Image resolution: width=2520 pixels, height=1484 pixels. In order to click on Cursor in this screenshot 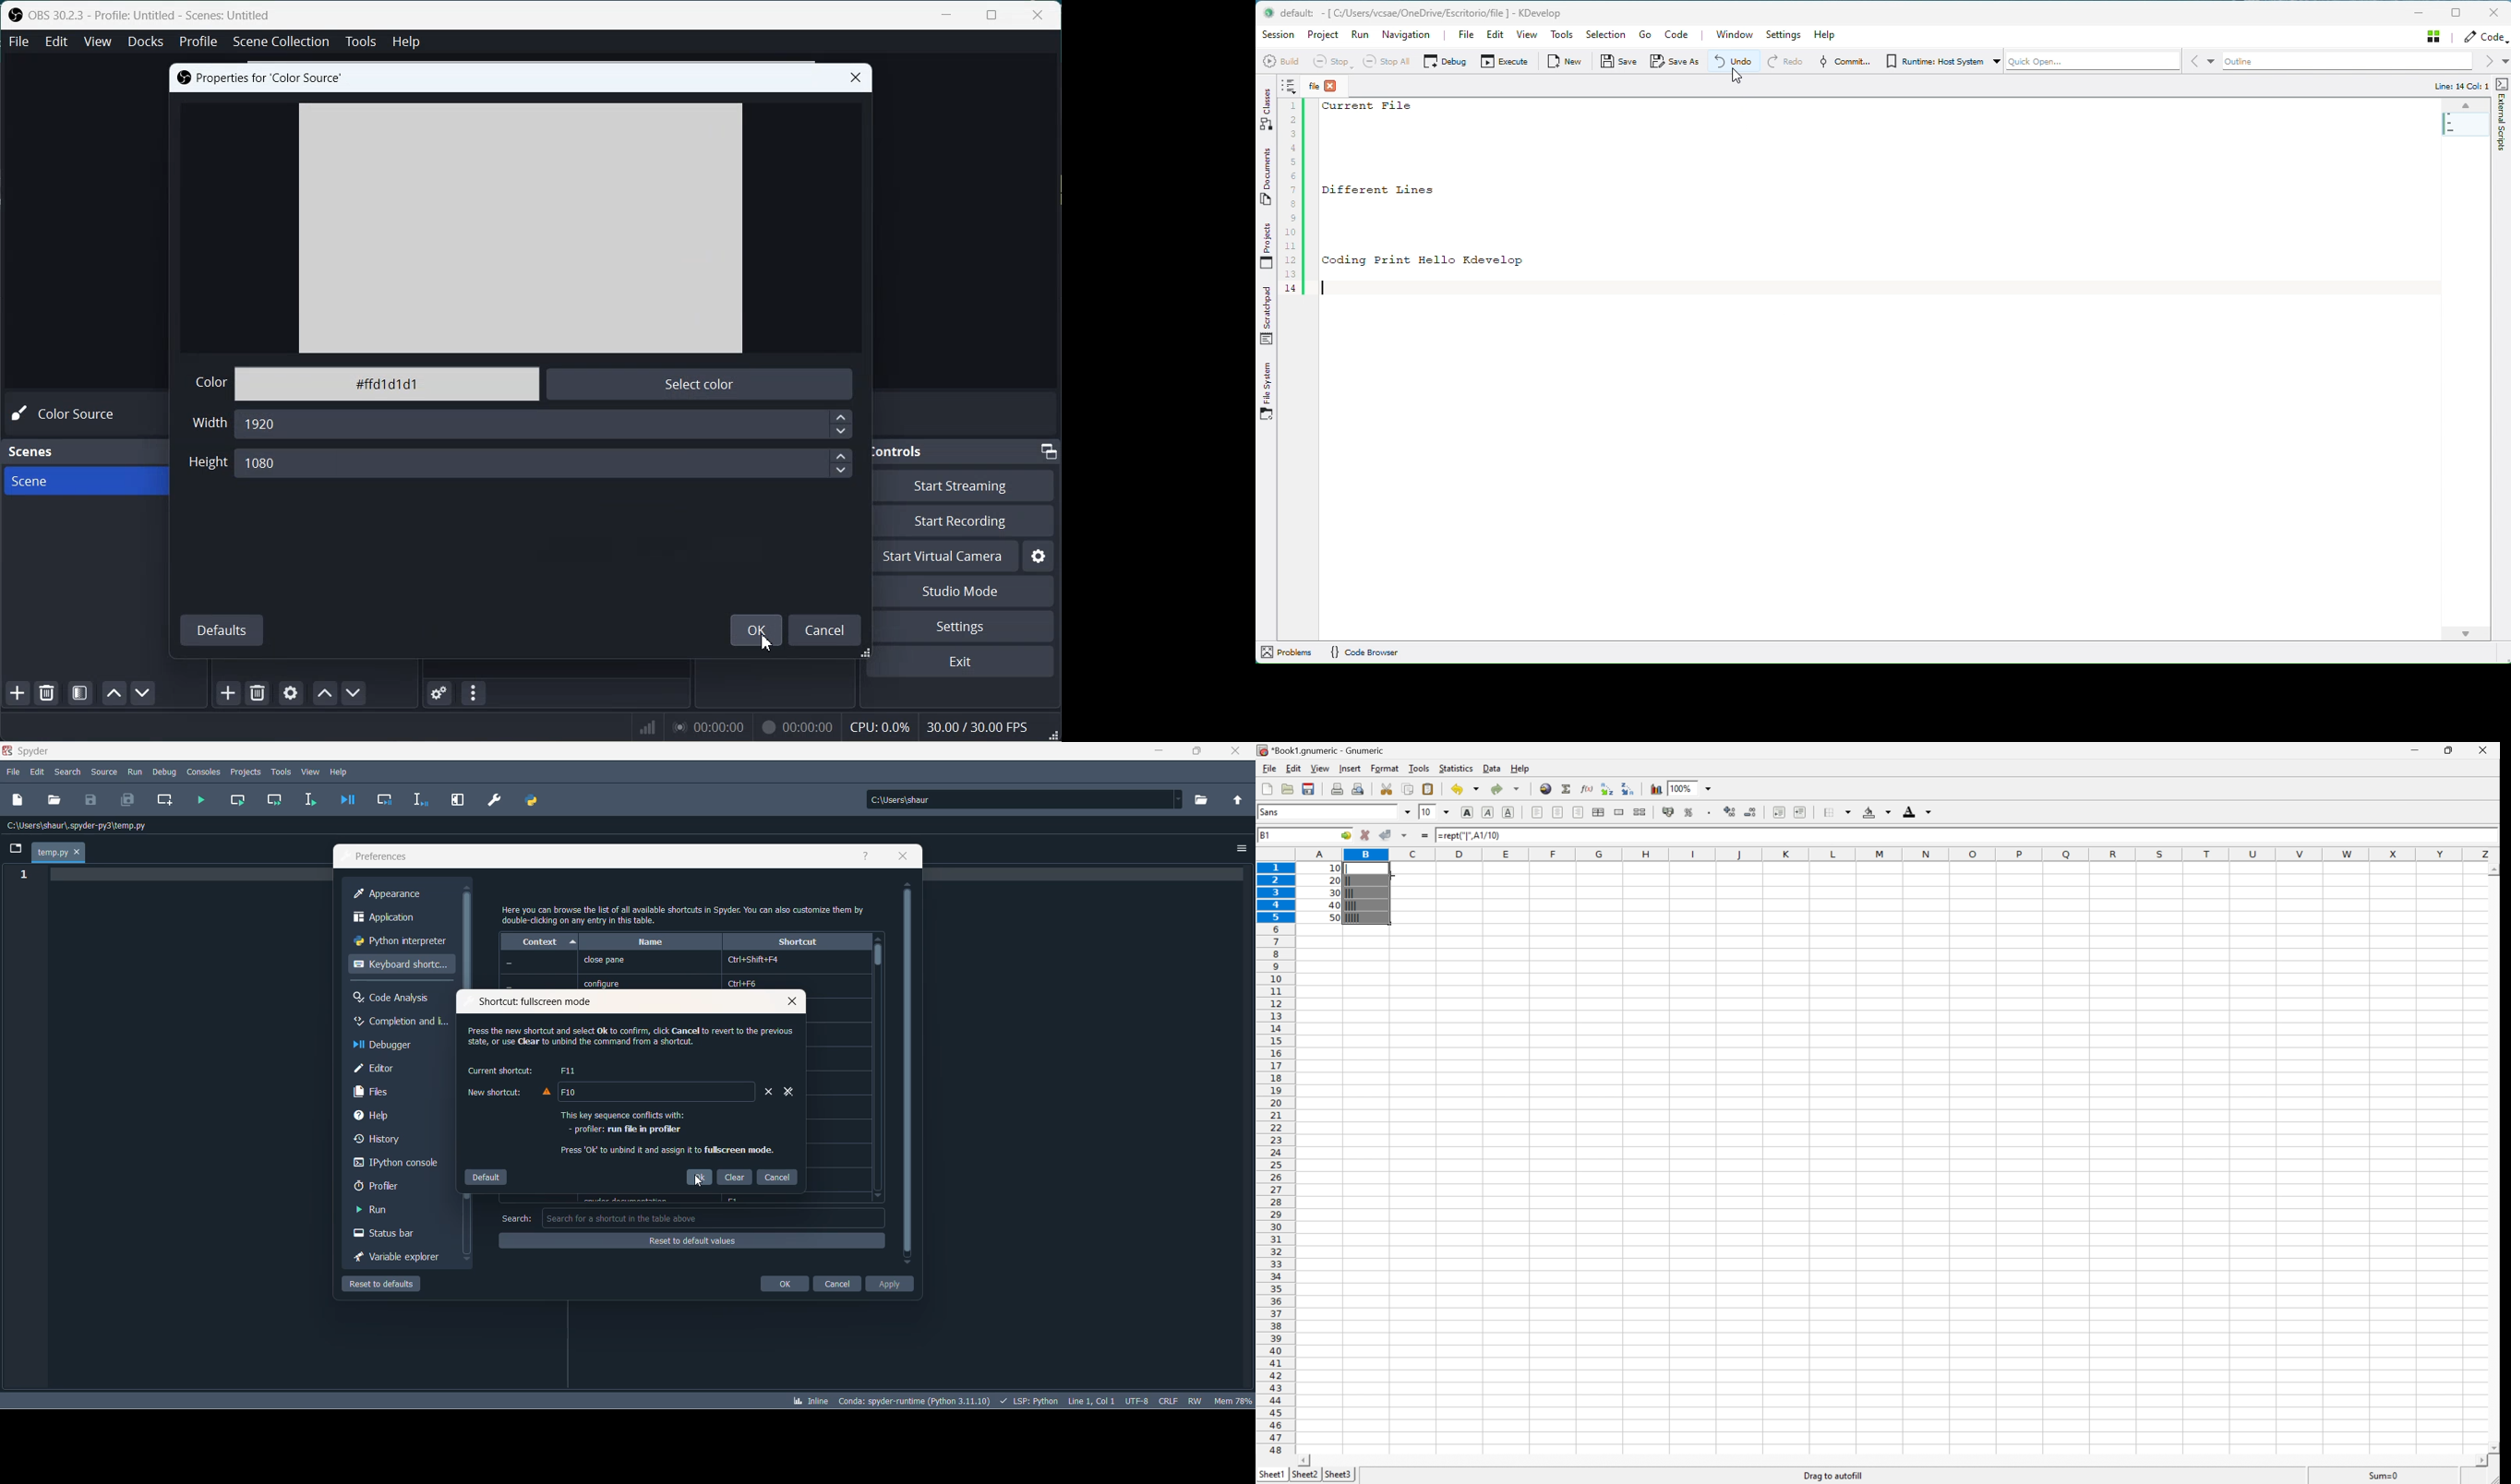, I will do `click(1357, 867)`.